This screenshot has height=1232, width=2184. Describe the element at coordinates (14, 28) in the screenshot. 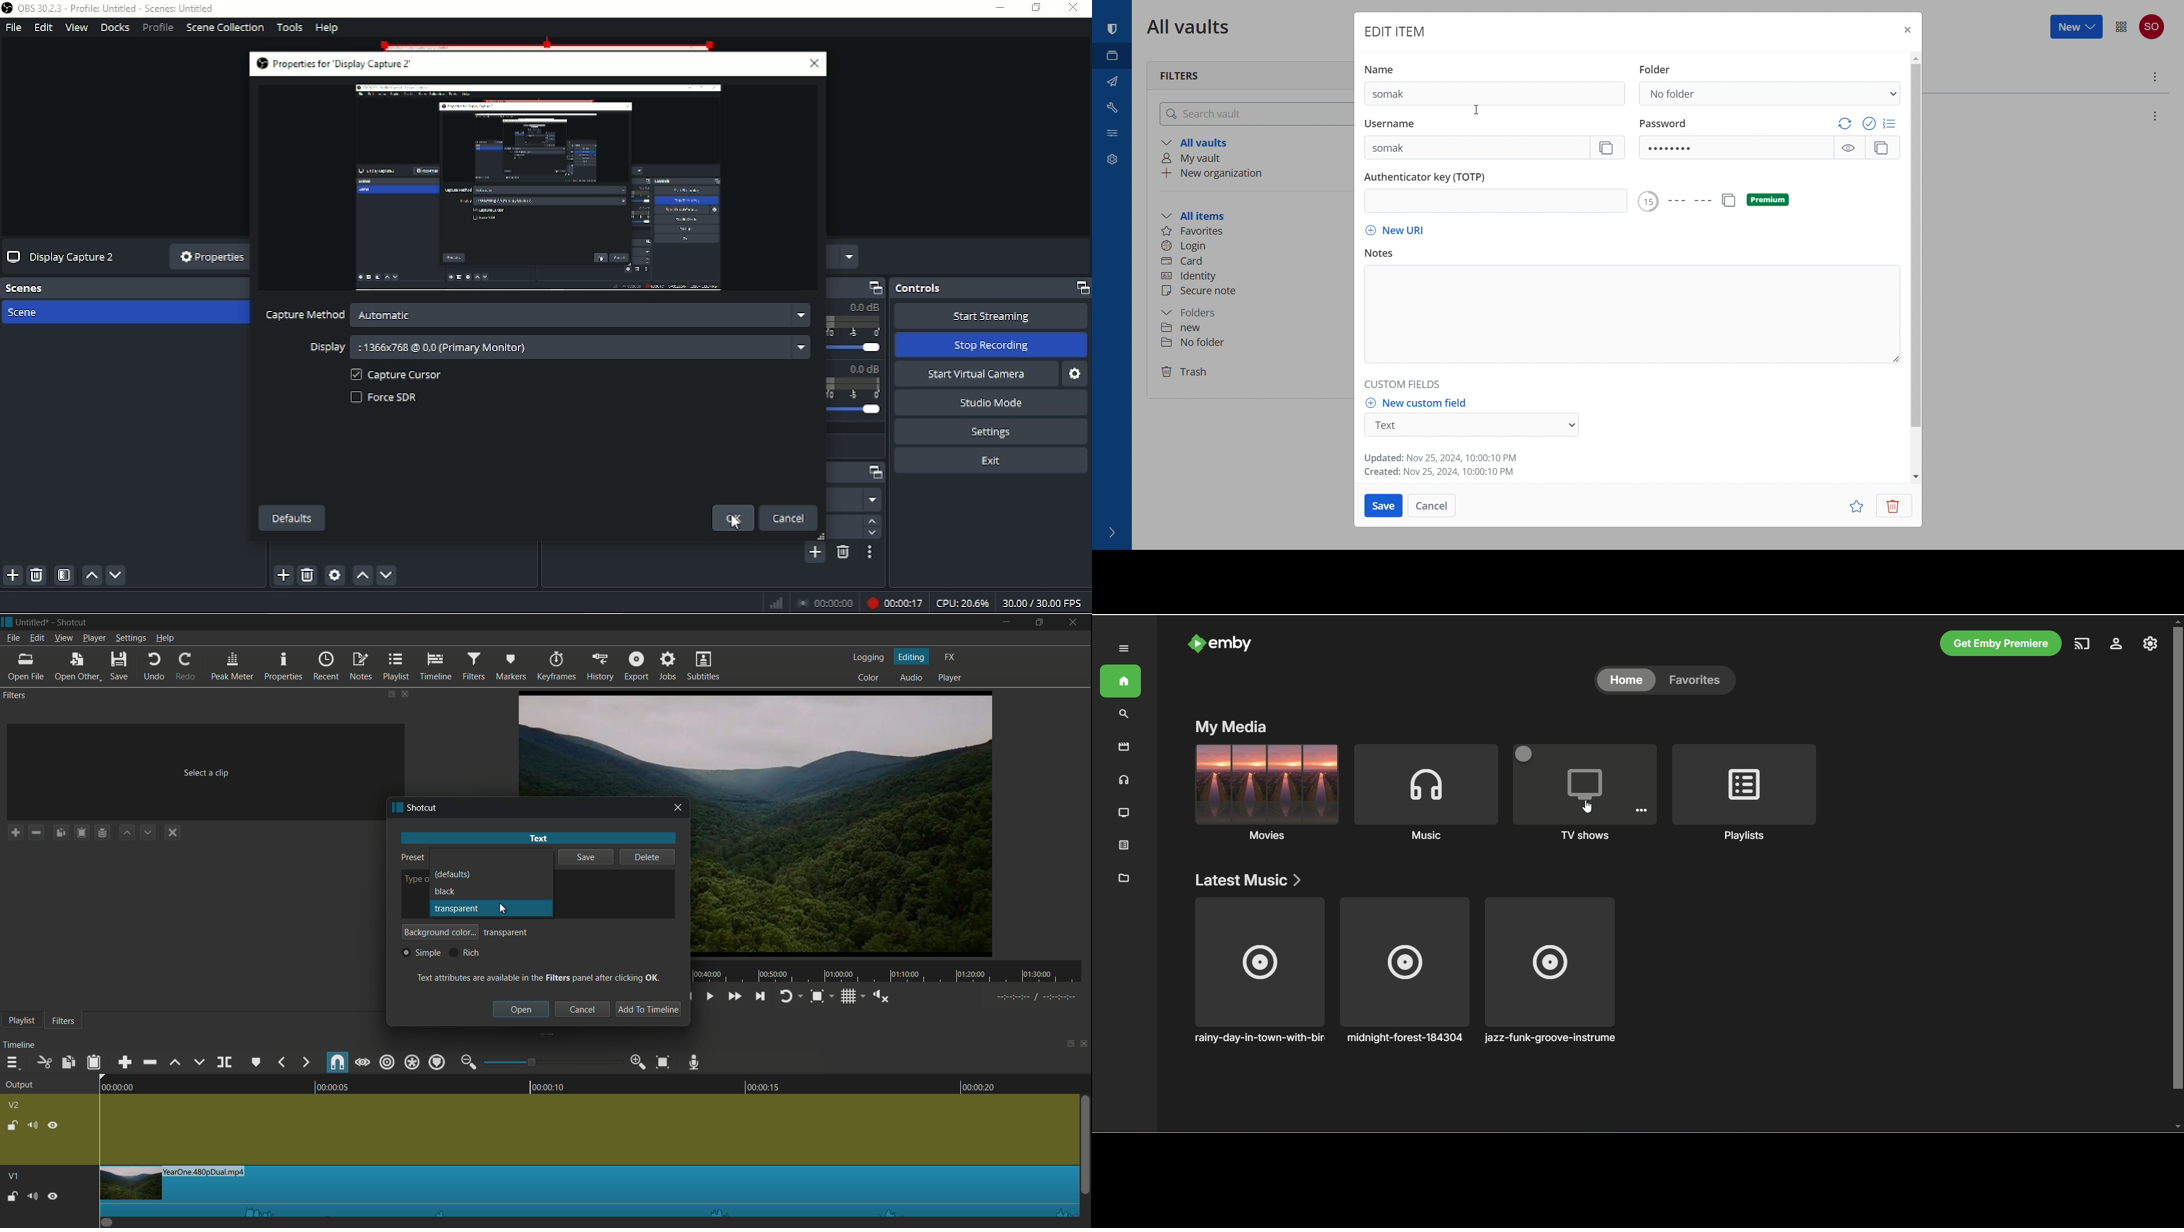

I see `File` at that location.